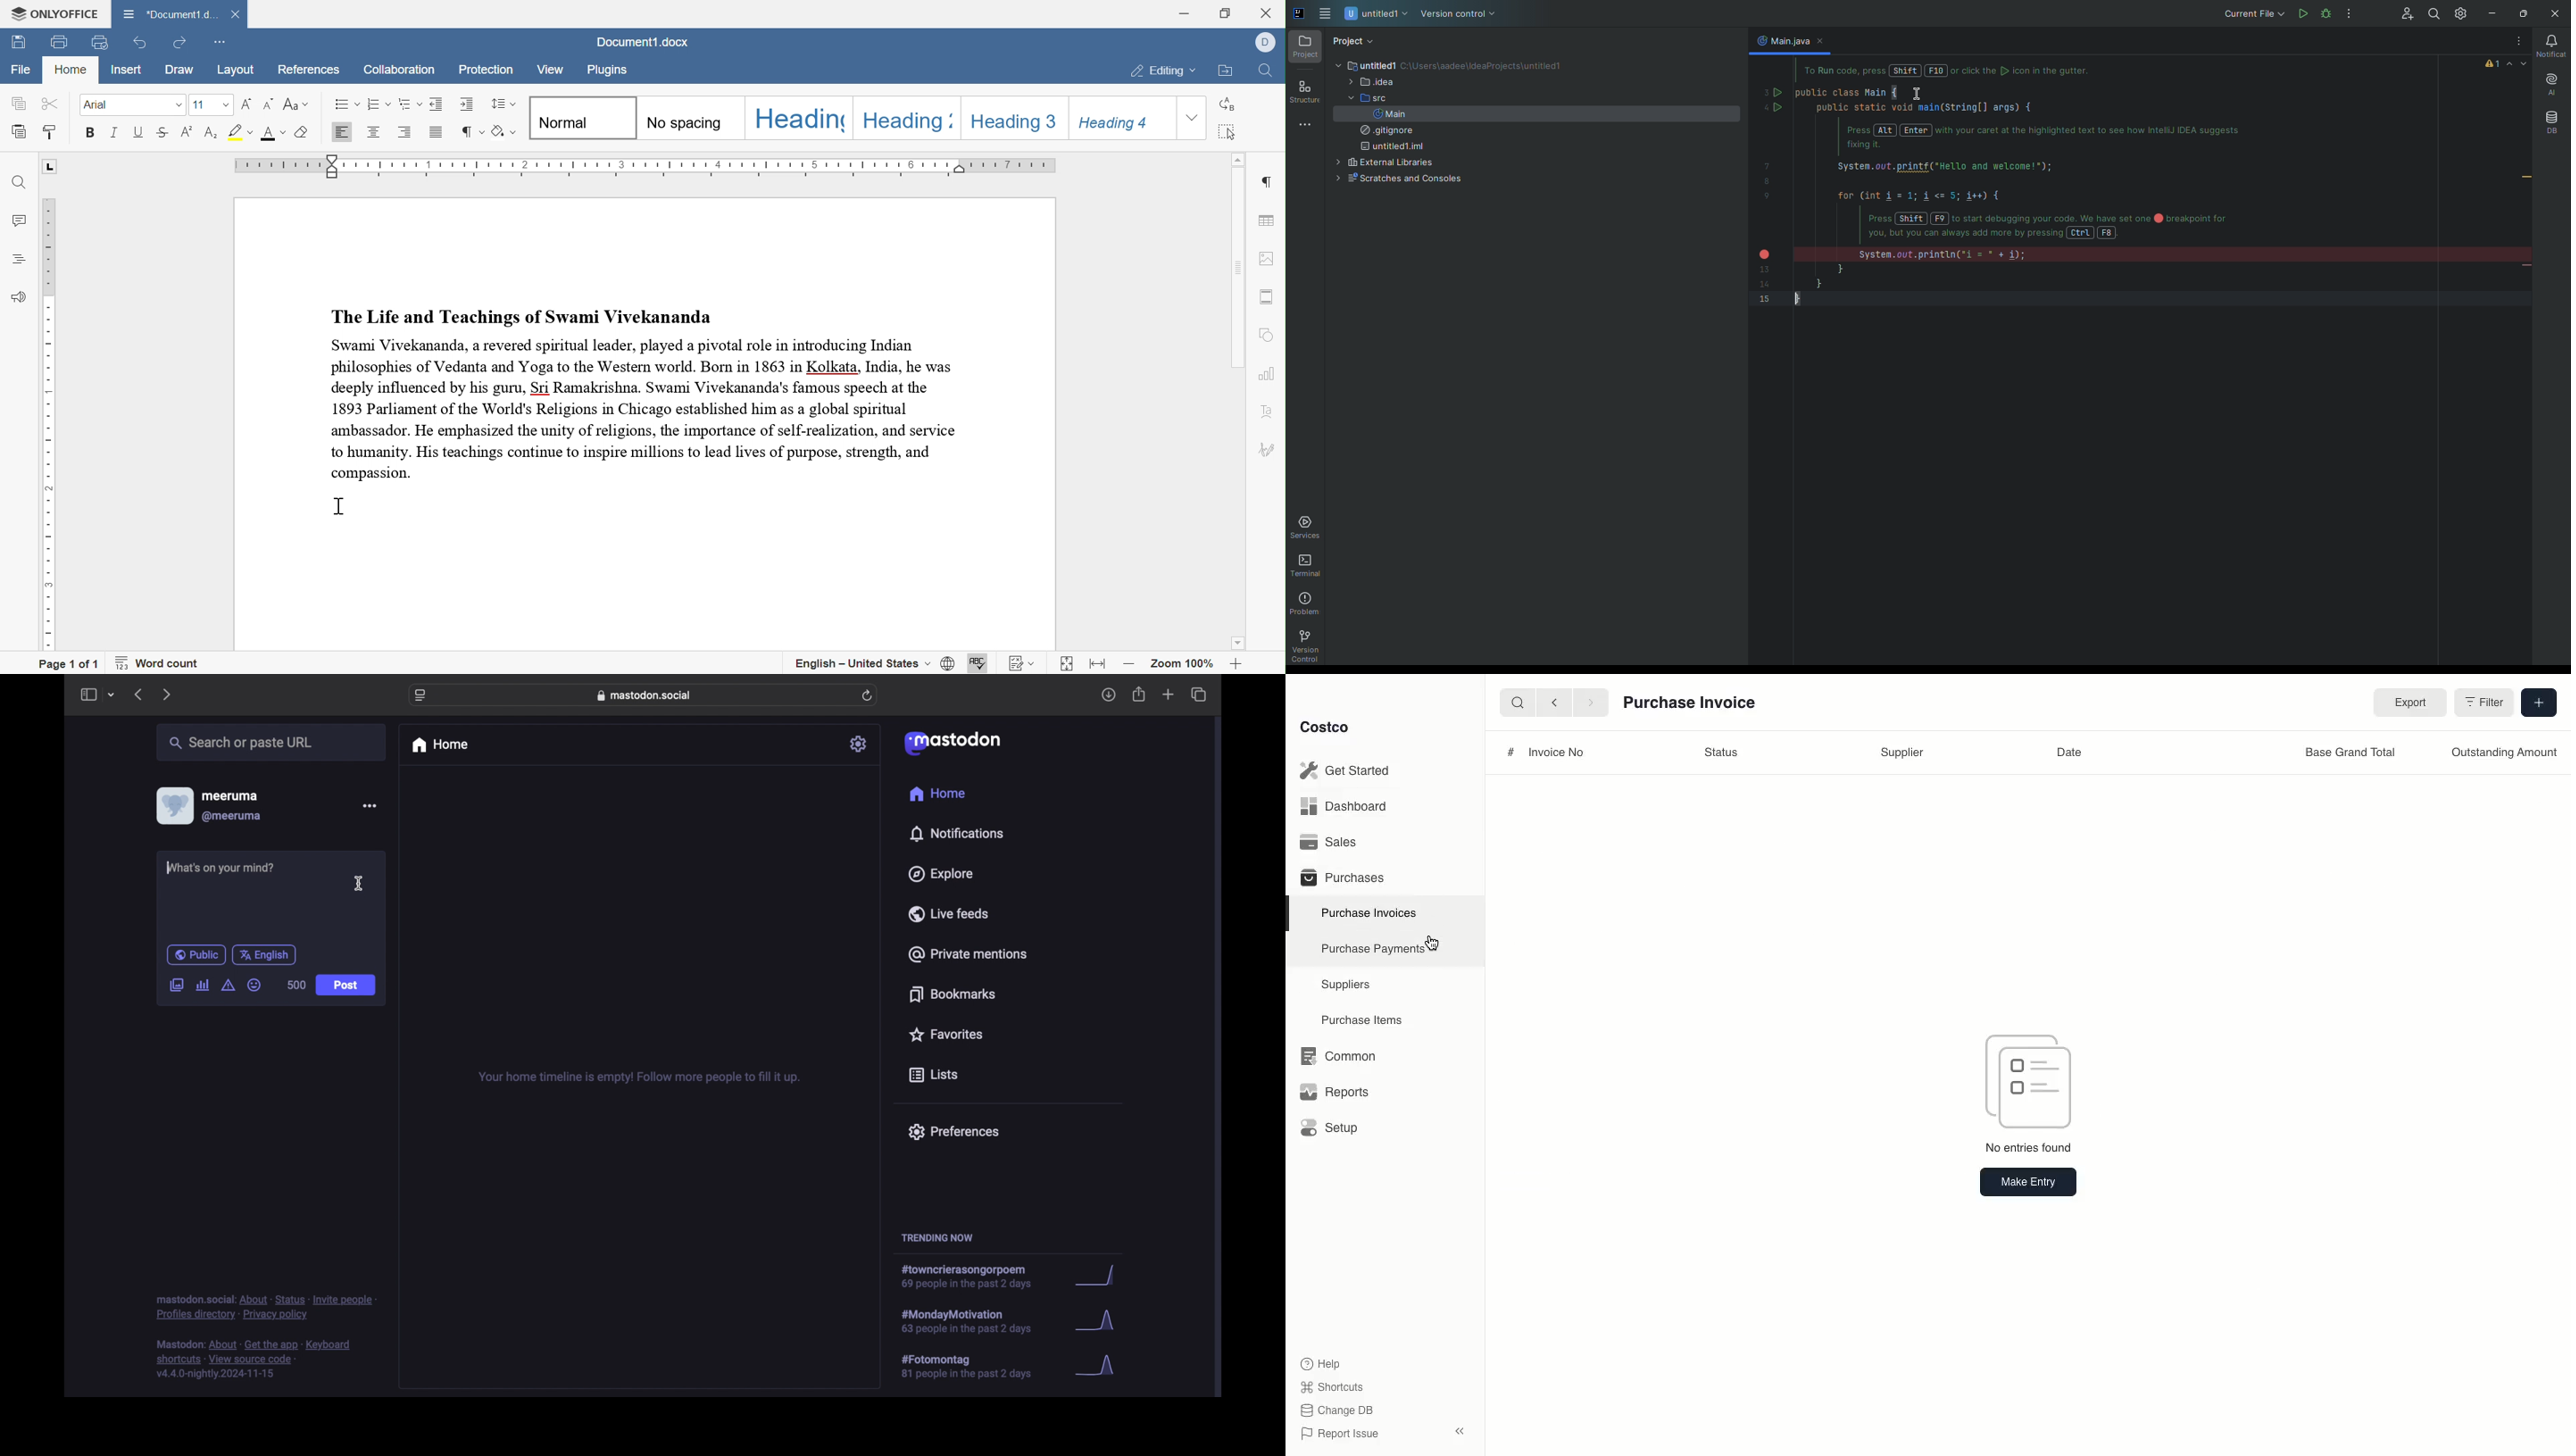 This screenshot has width=2576, height=1456. Describe the element at coordinates (1335, 842) in the screenshot. I see `Sales` at that location.